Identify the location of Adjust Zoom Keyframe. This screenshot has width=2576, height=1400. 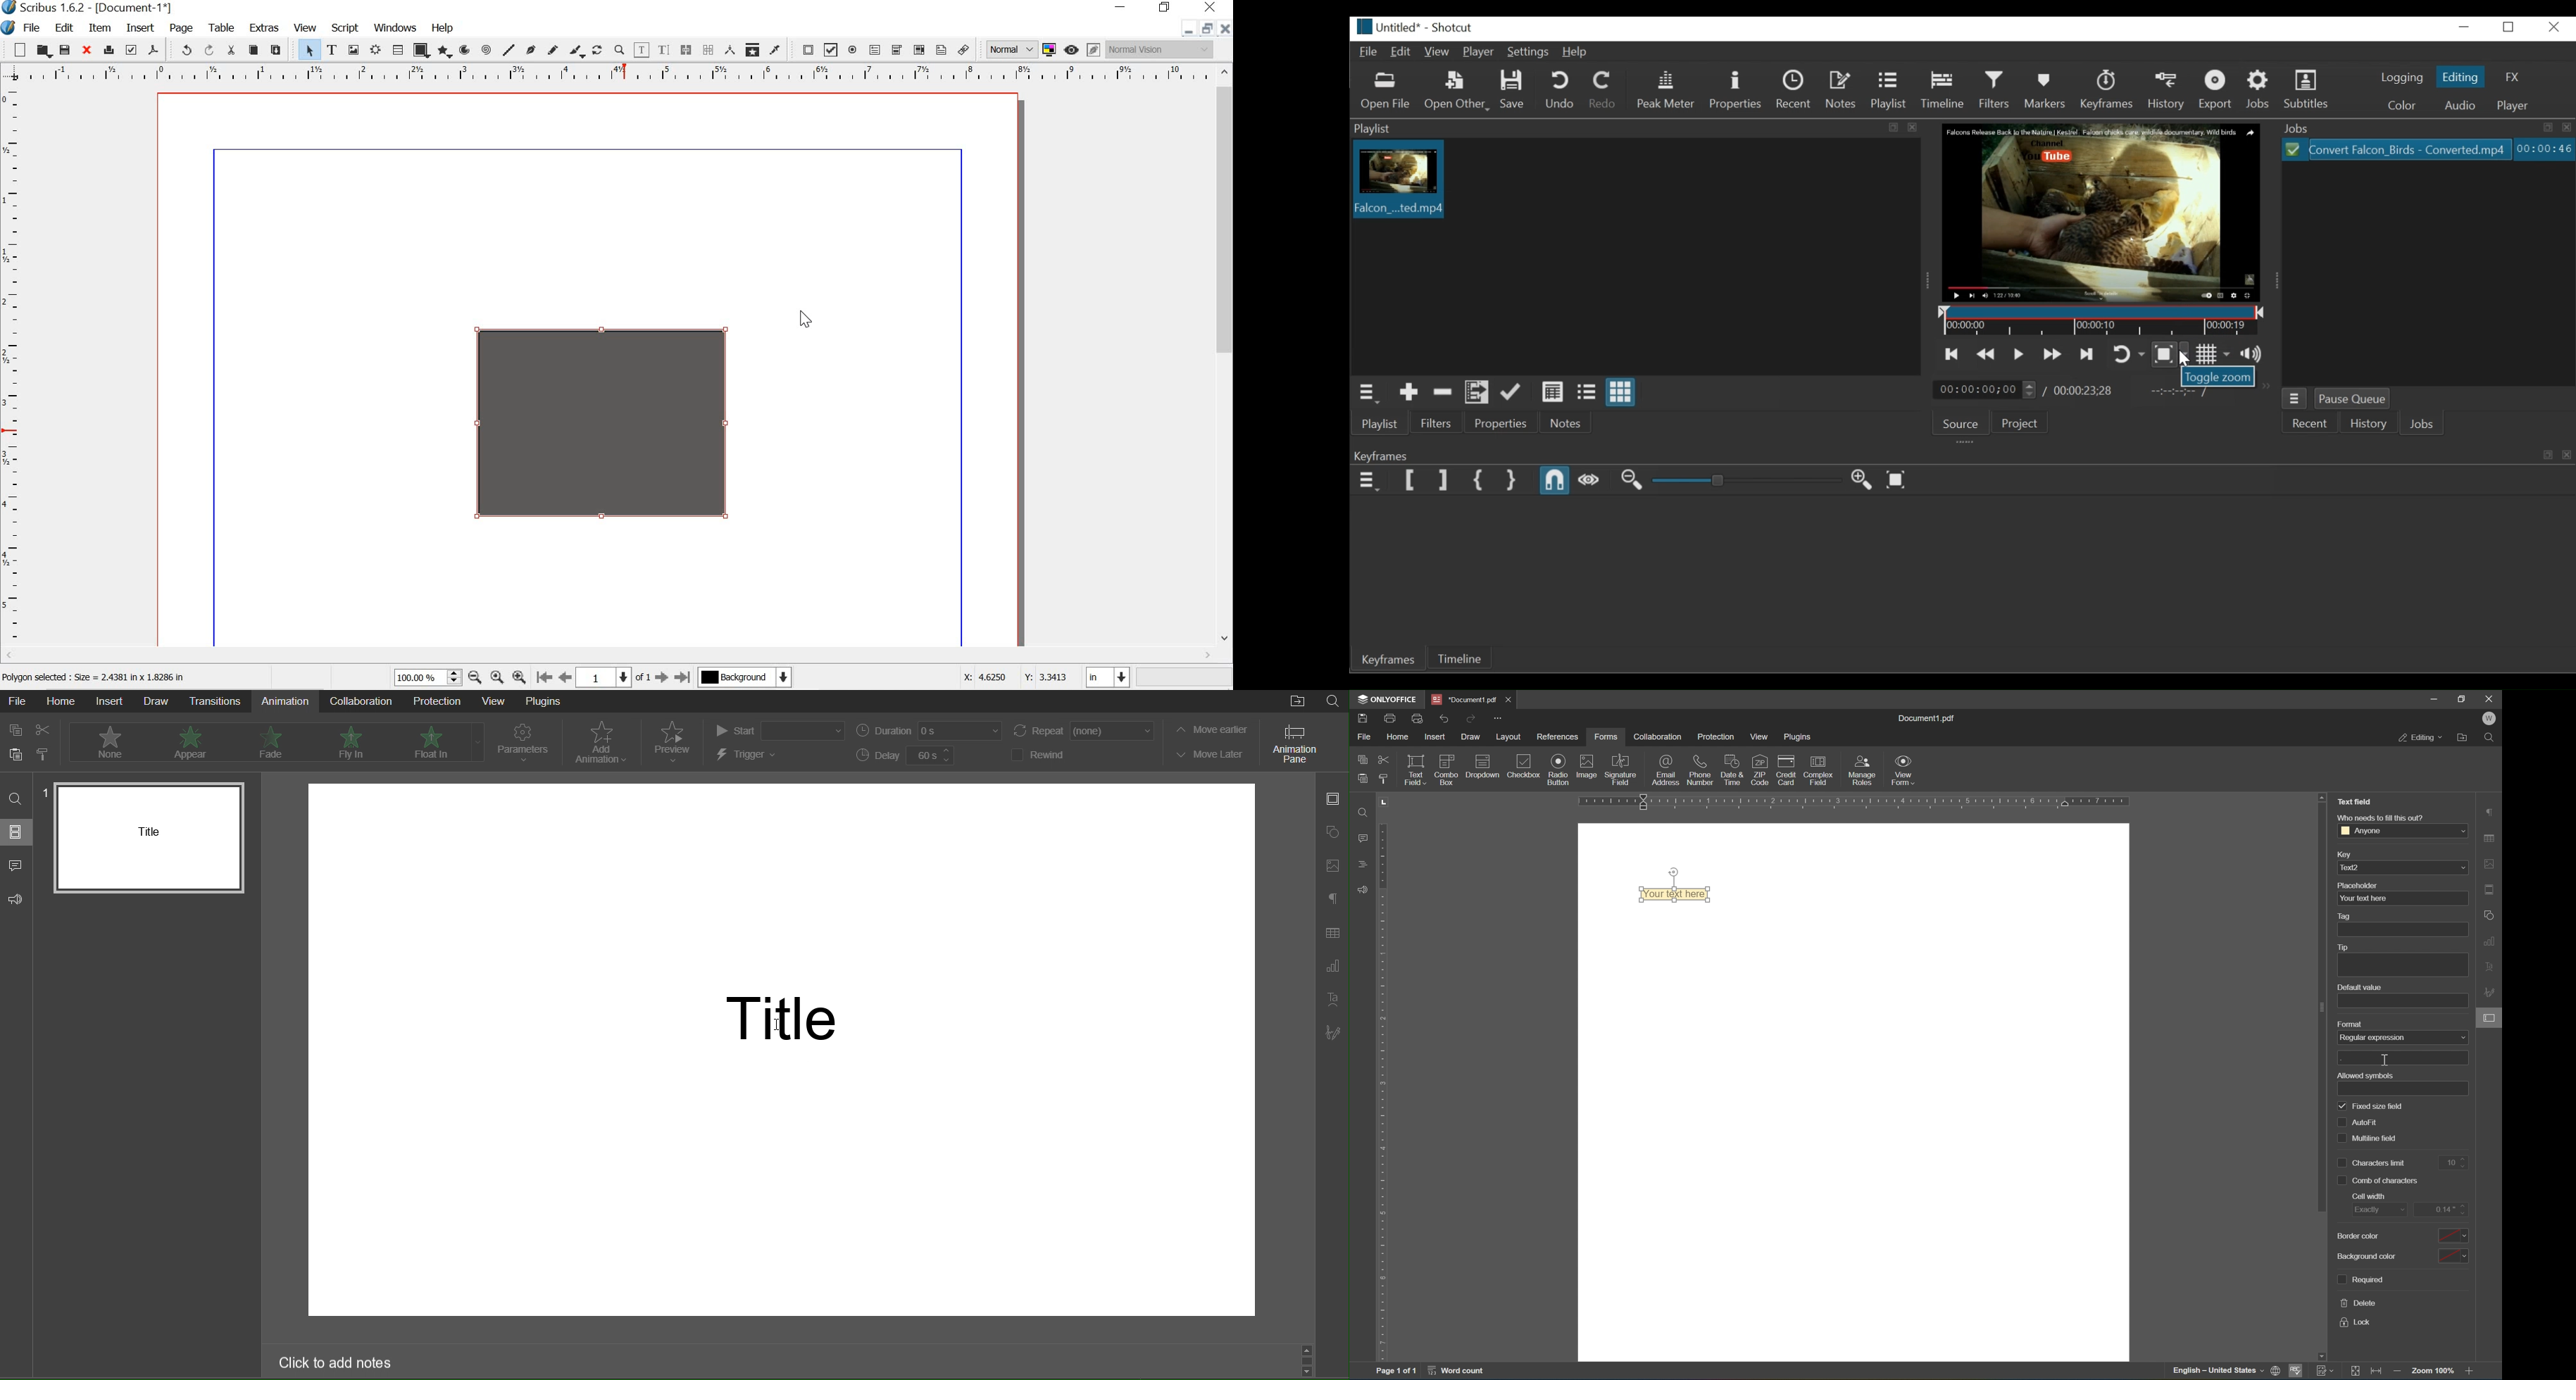
(1747, 480).